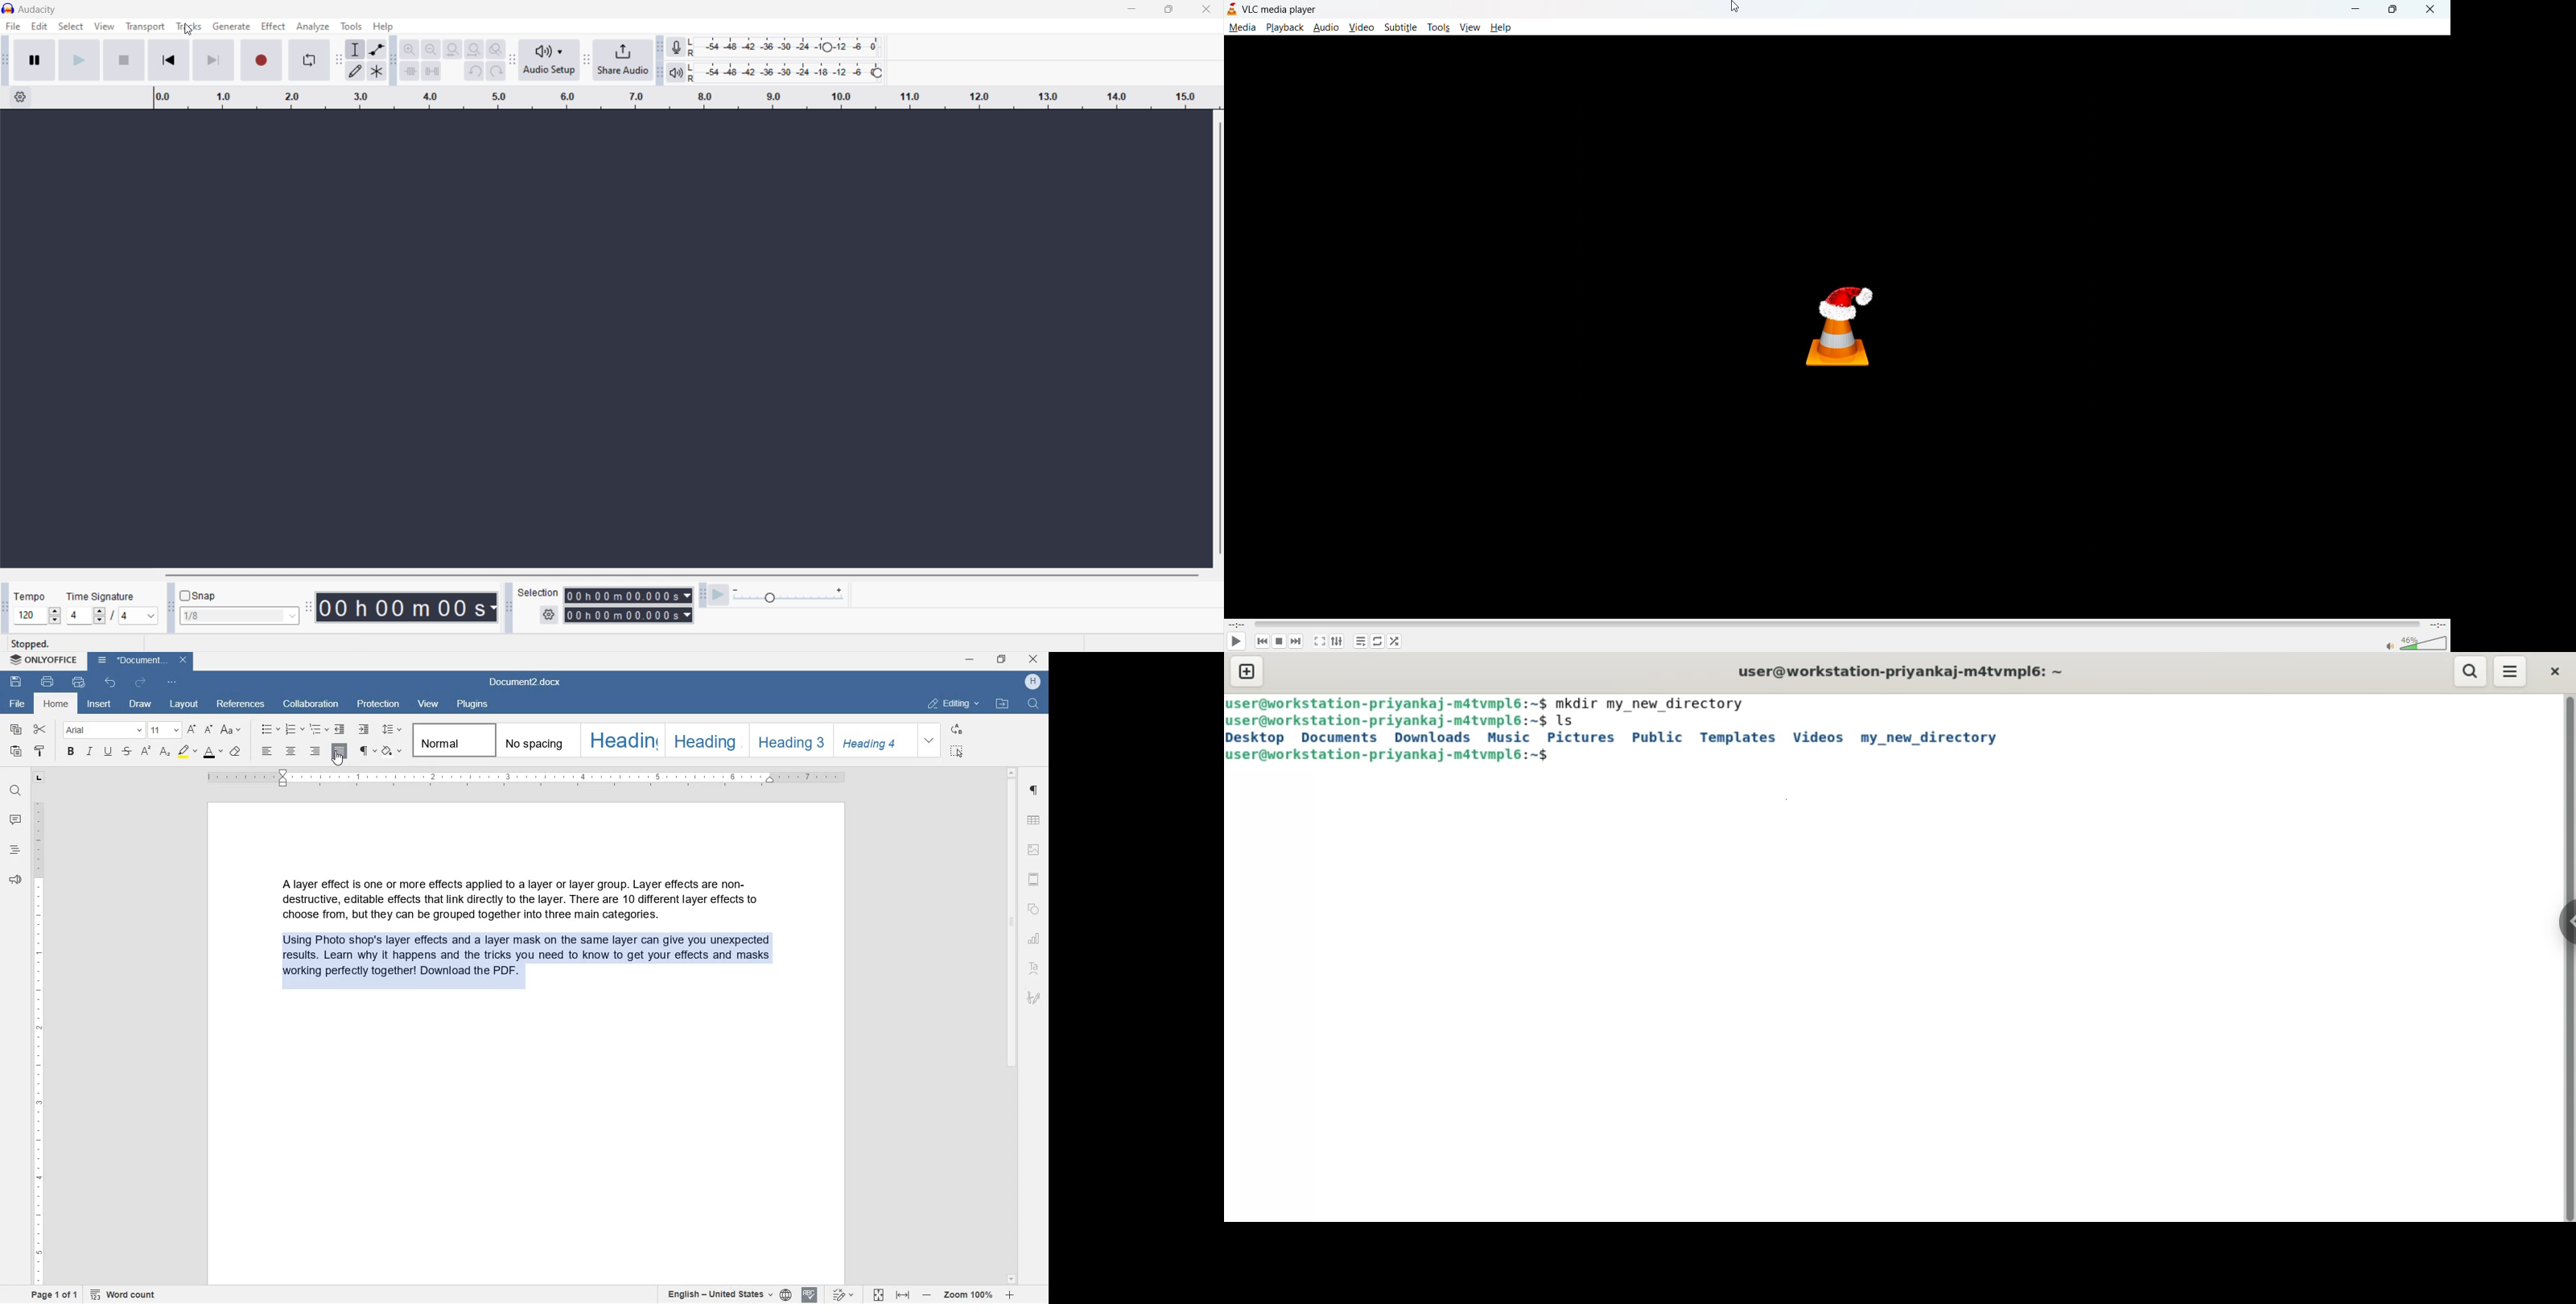  I want to click on COPY STYLE, so click(41, 752).